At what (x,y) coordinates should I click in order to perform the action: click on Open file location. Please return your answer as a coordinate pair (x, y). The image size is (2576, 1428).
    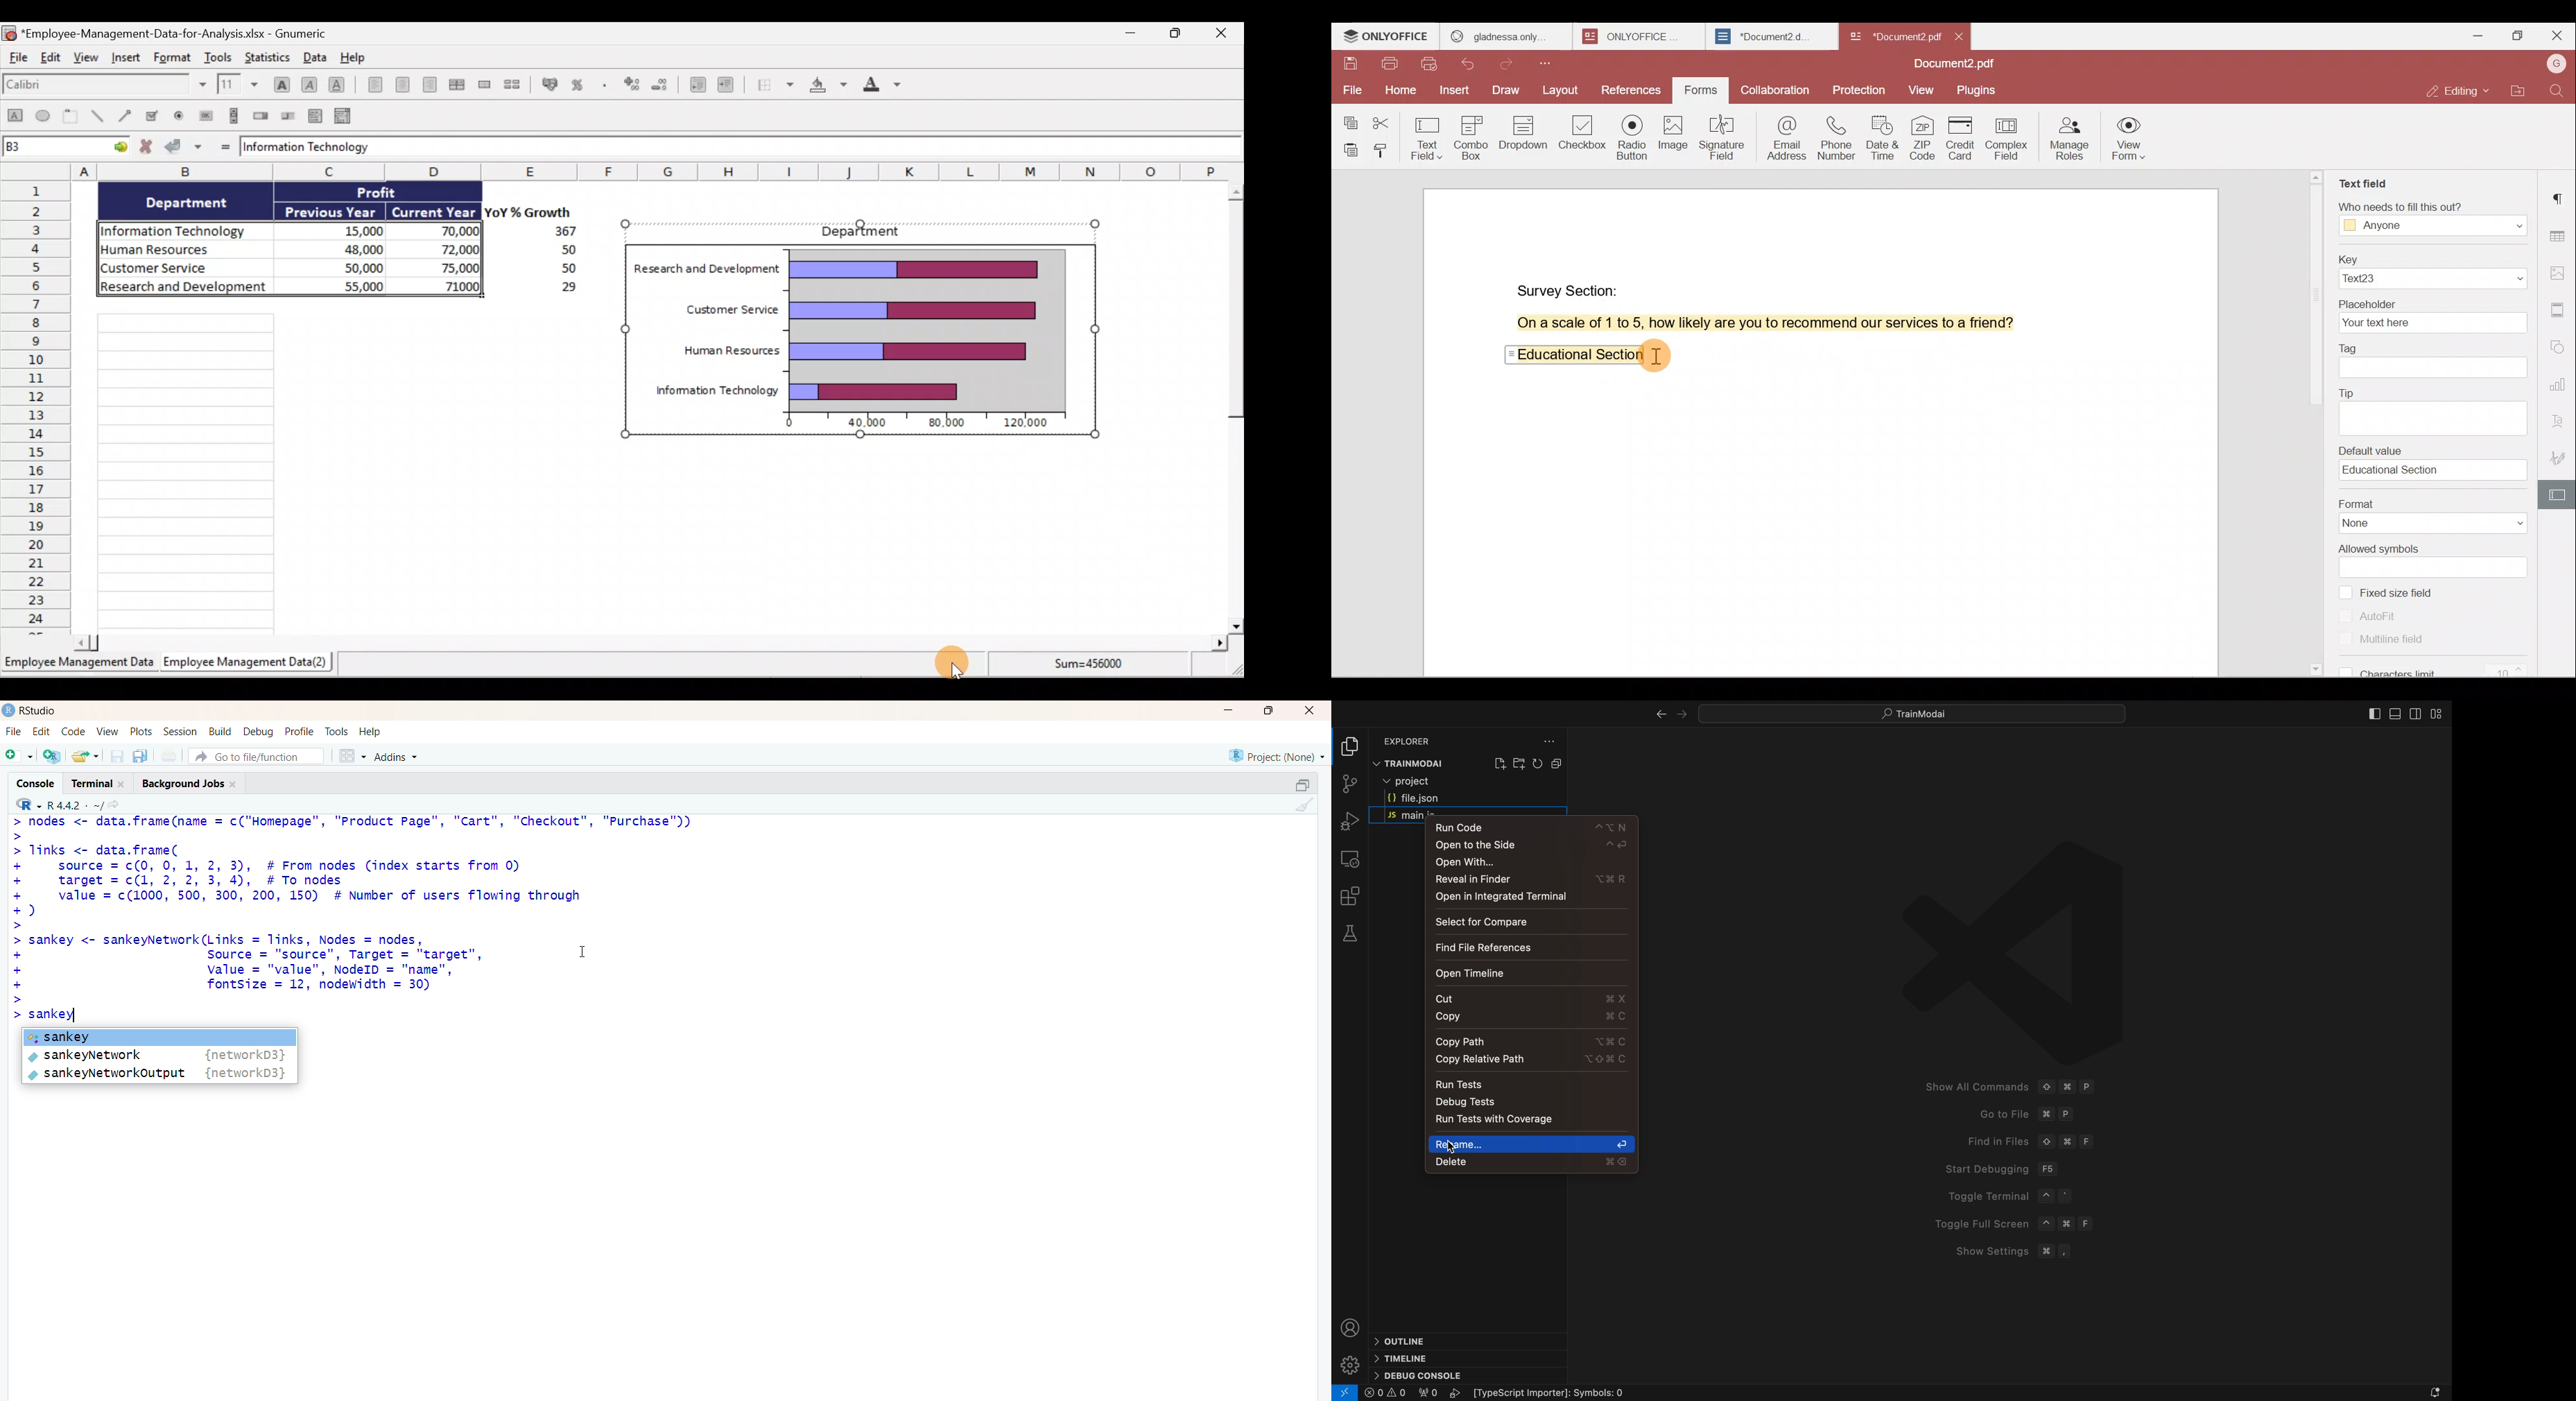
    Looking at the image, I should click on (2519, 93).